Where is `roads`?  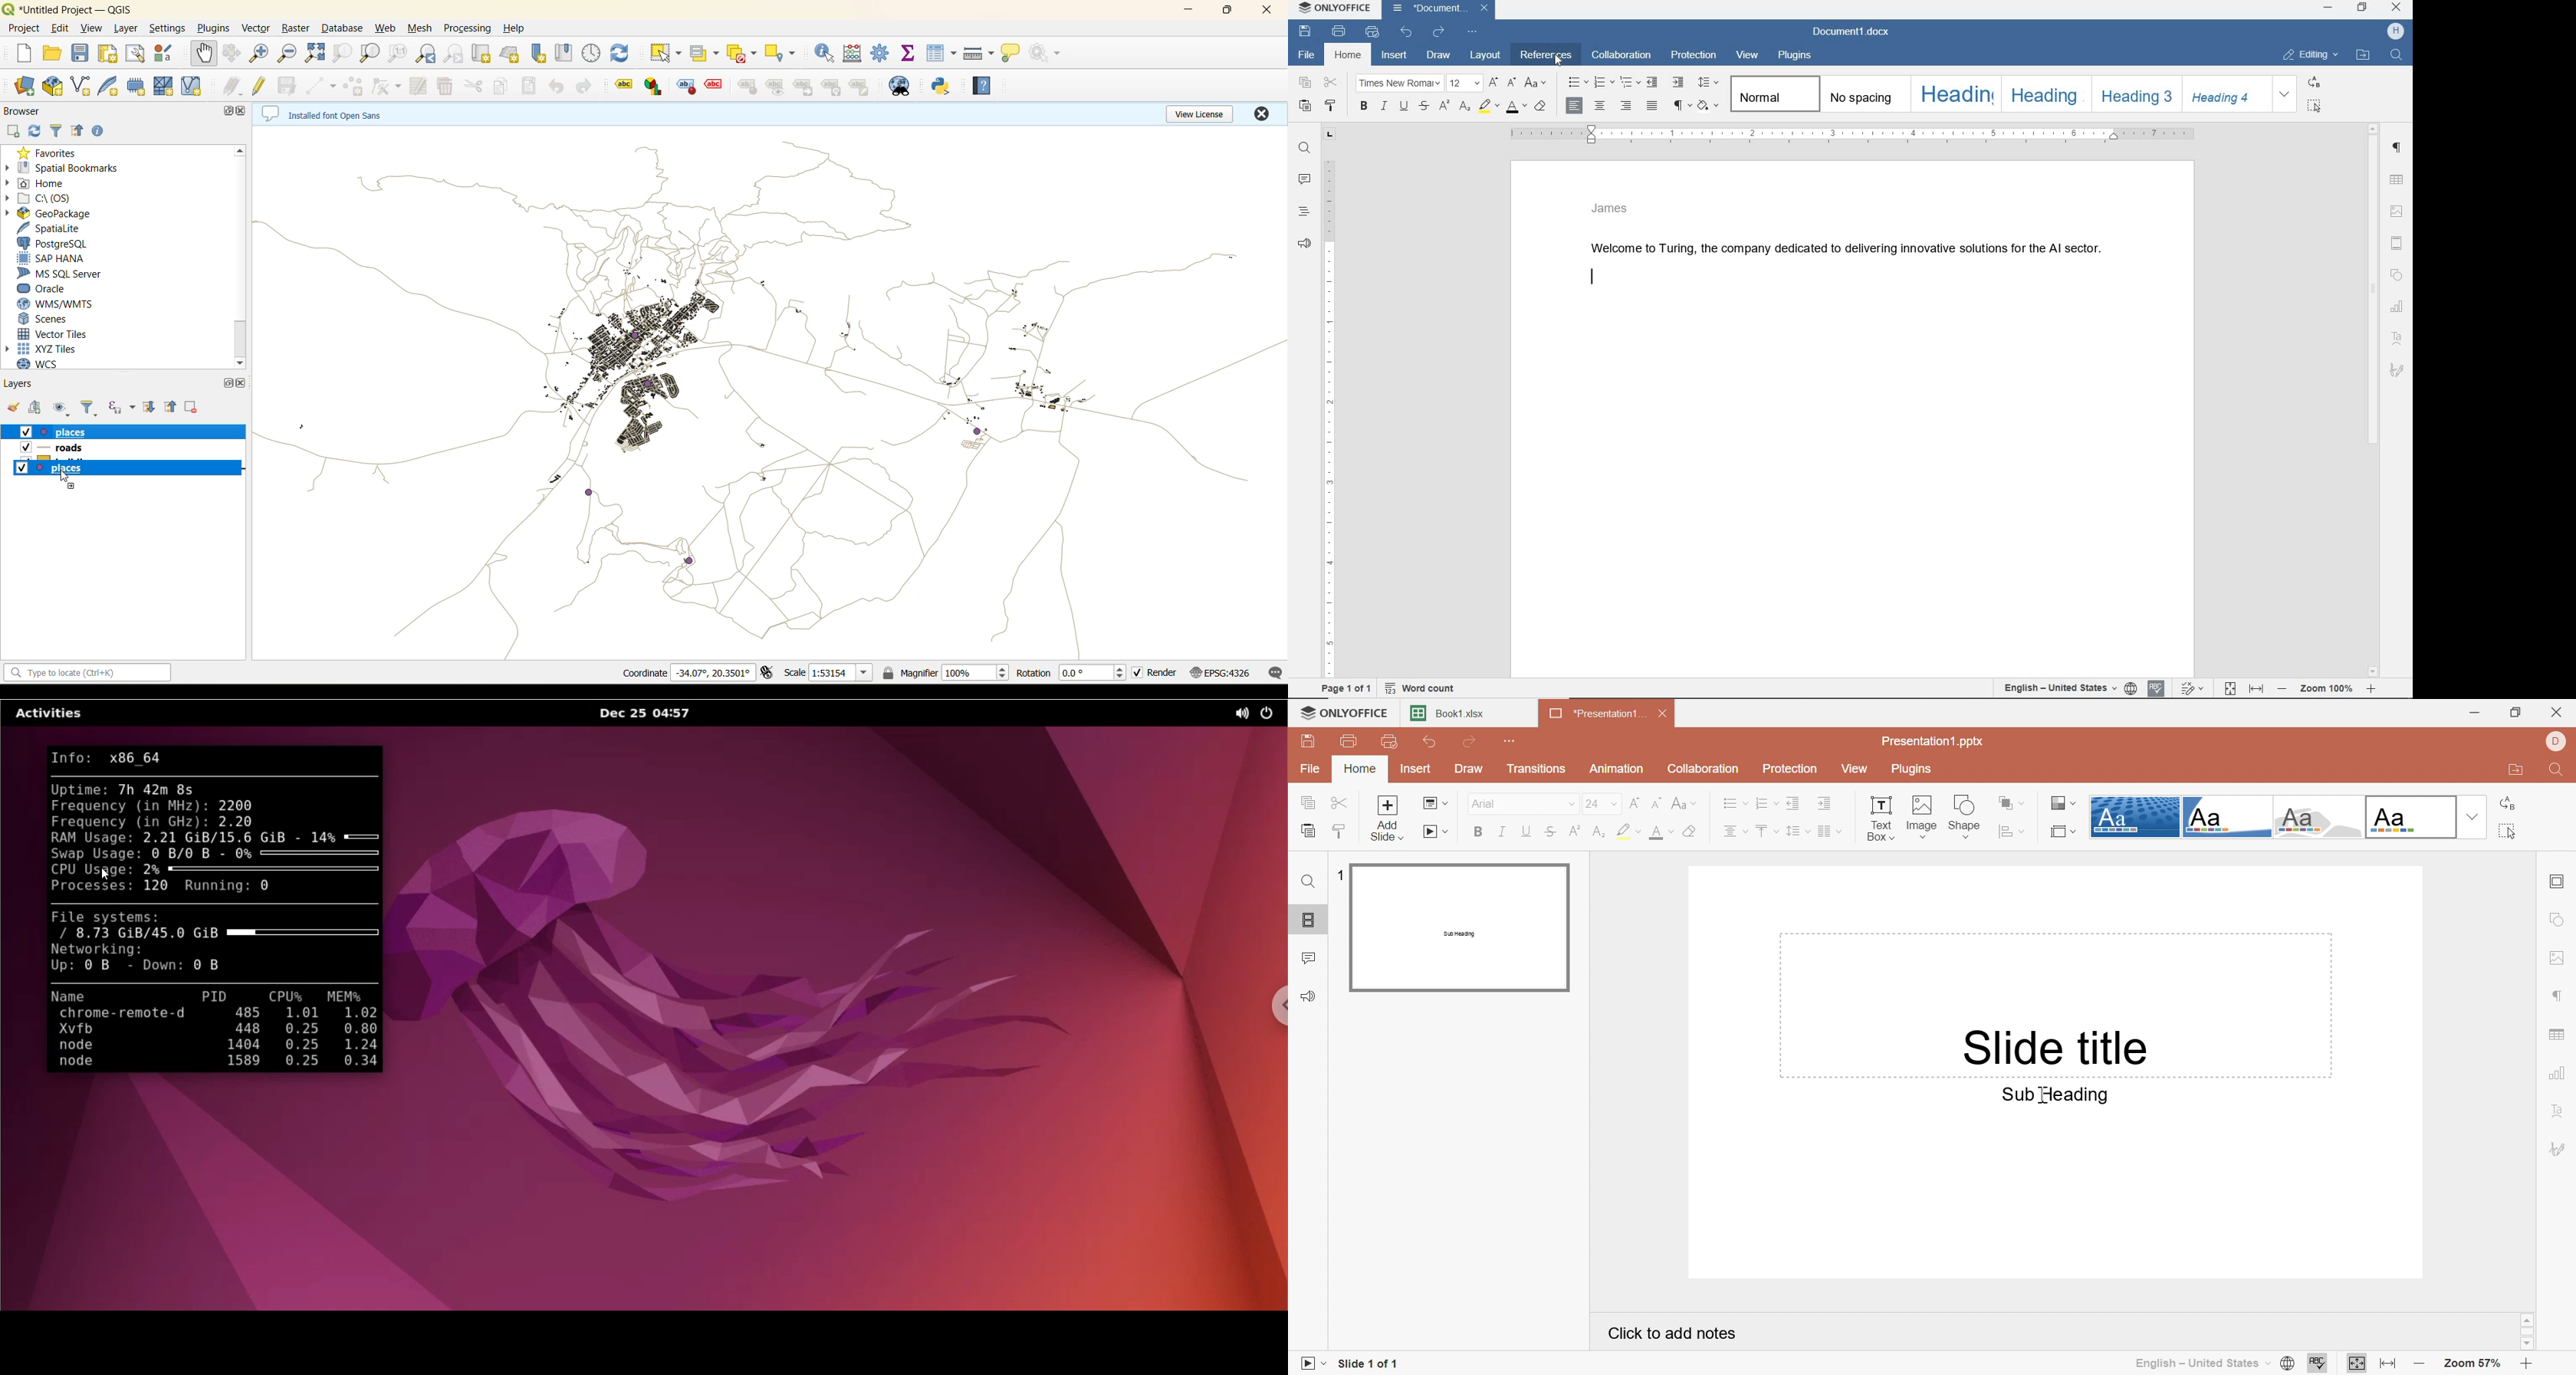
roads is located at coordinates (85, 452).